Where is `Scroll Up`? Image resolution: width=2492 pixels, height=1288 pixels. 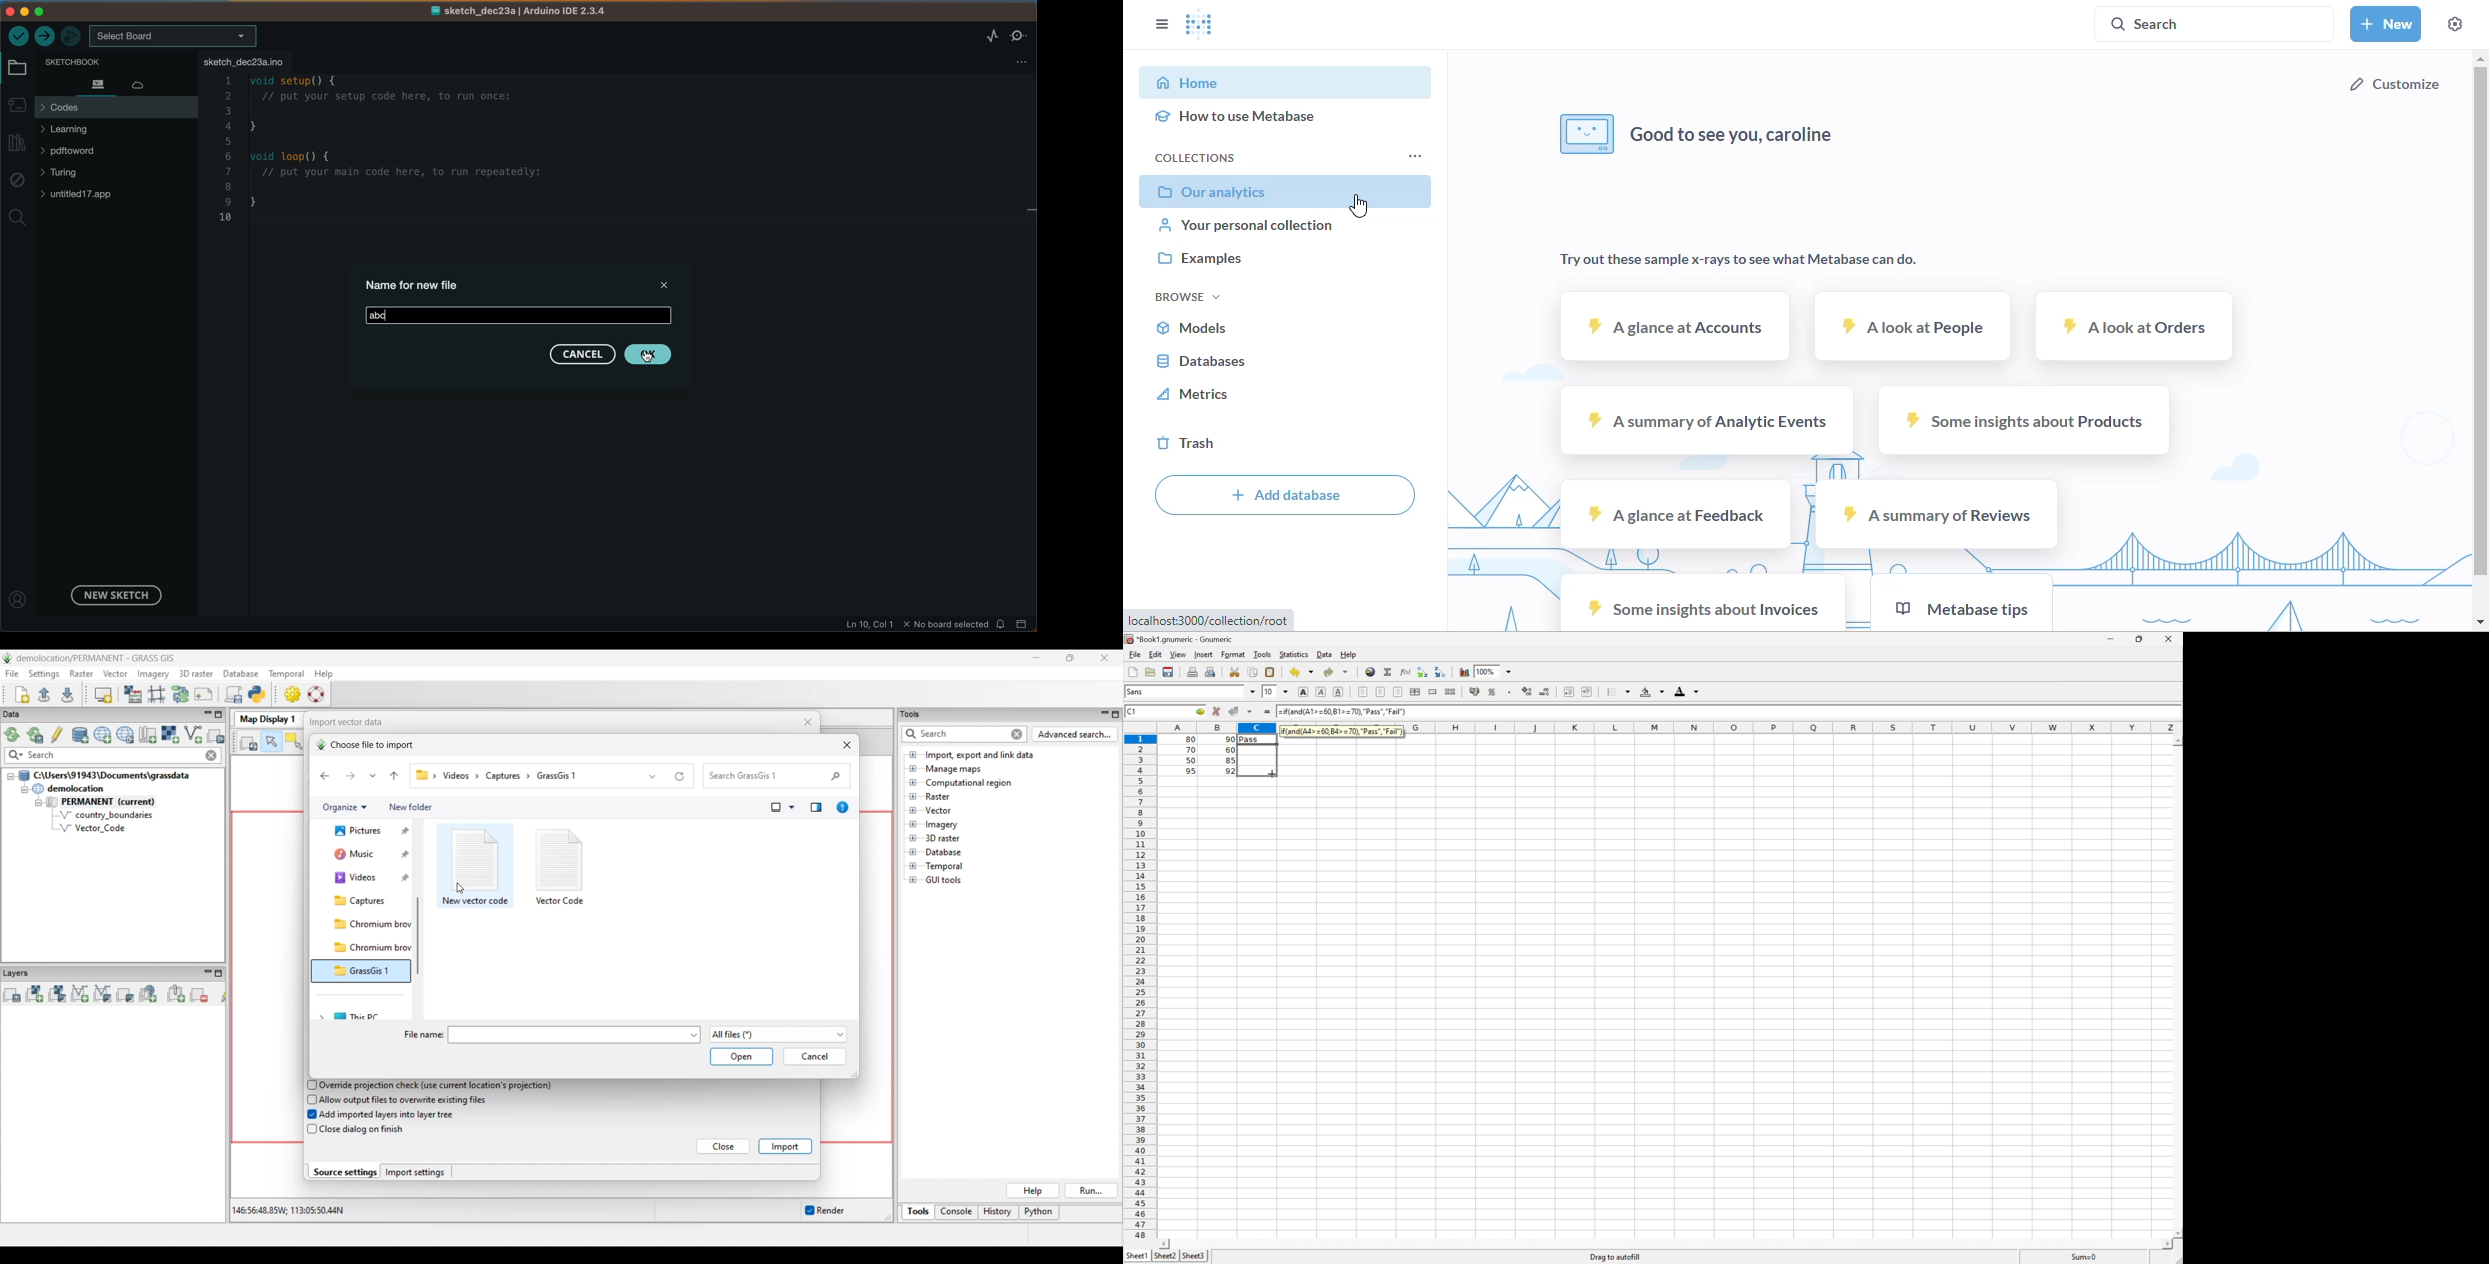
Scroll Up is located at coordinates (2177, 741).